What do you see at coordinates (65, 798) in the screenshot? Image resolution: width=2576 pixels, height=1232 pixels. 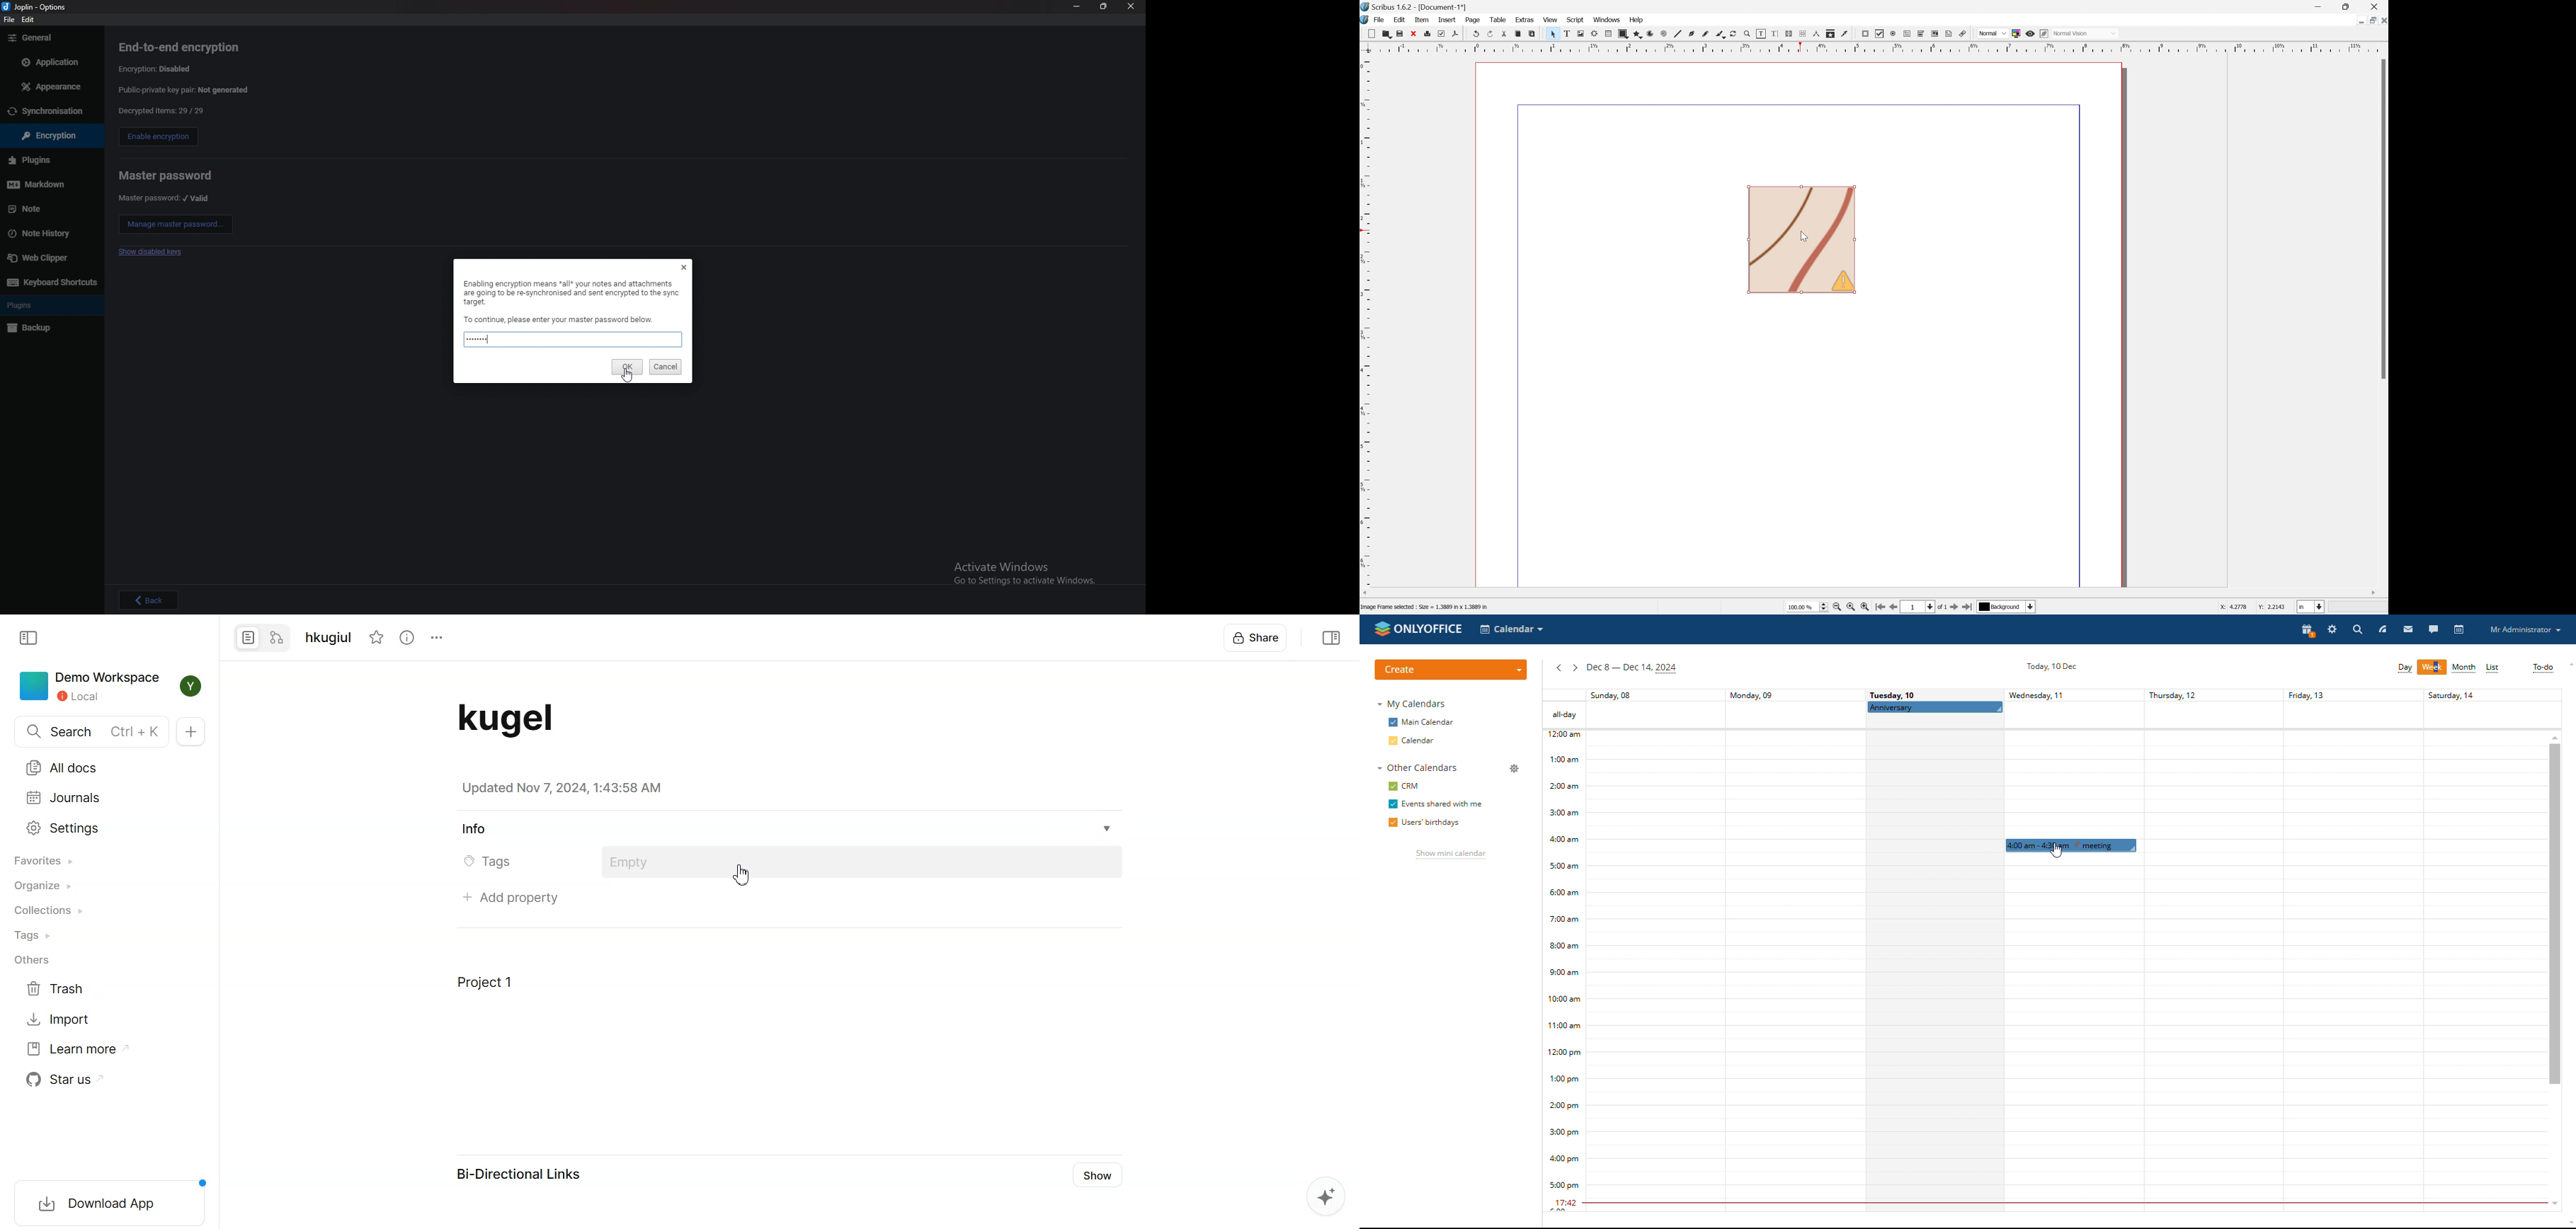 I see `Journals` at bounding box center [65, 798].